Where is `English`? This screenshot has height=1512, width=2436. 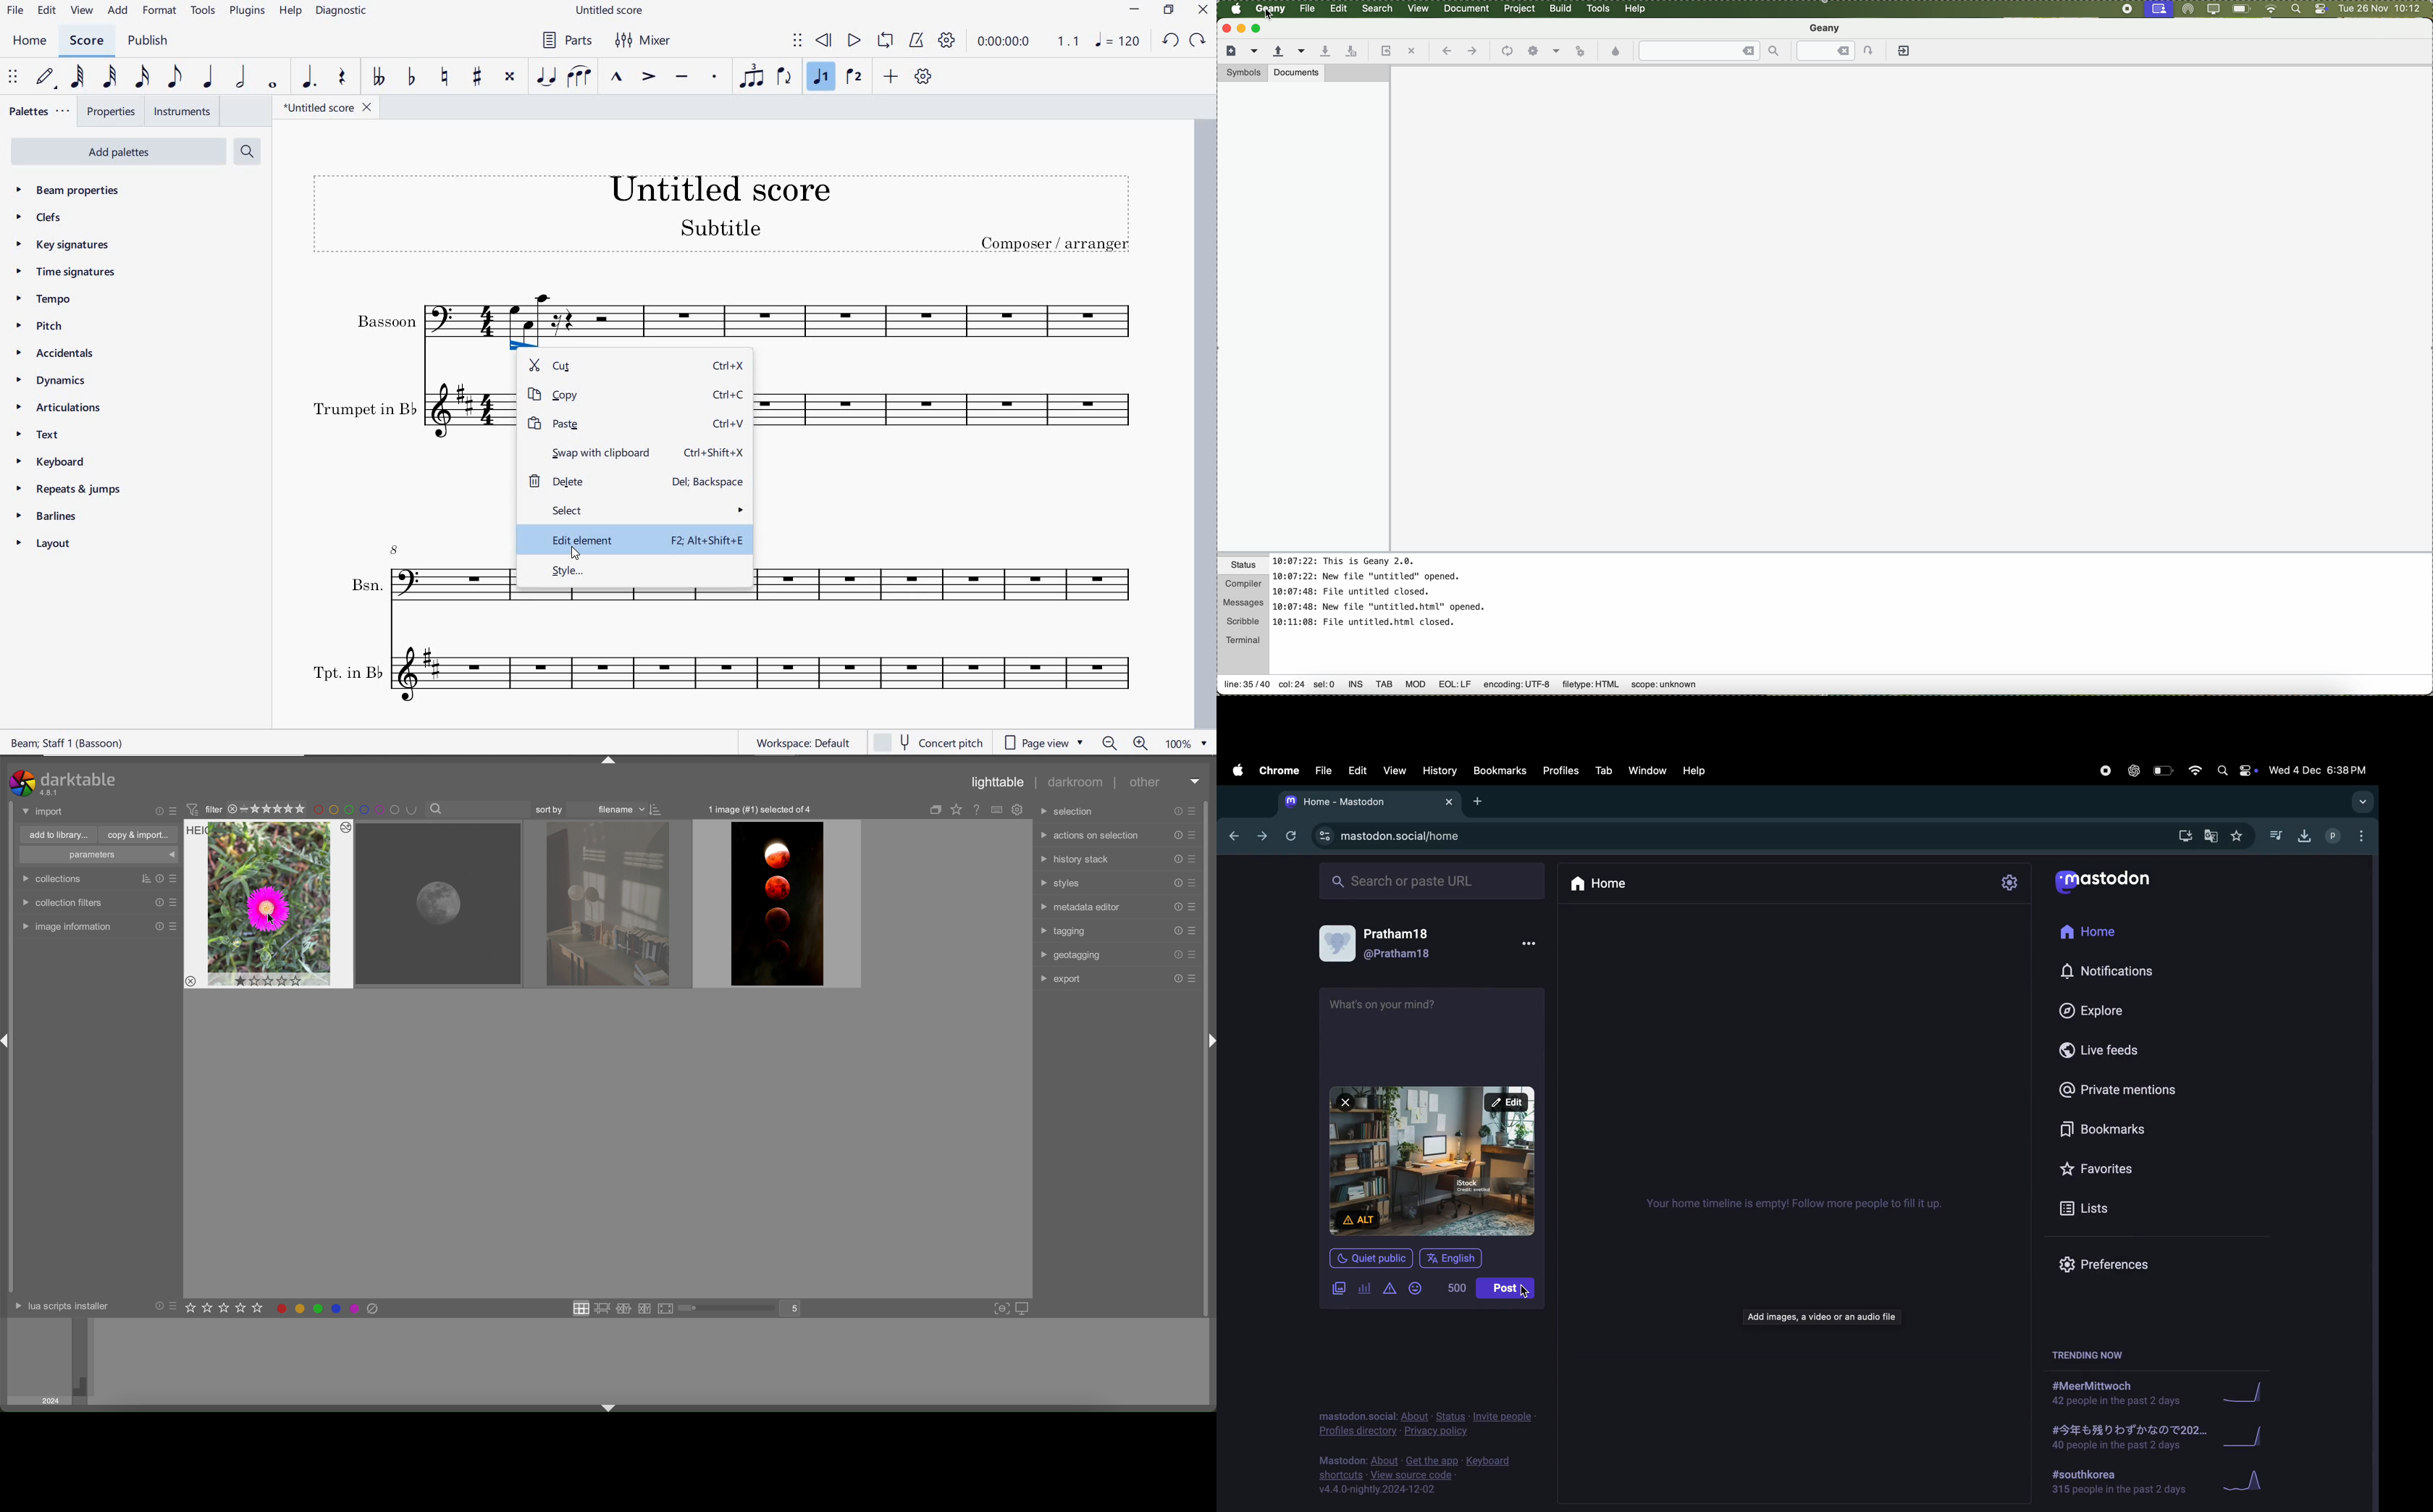 English is located at coordinates (1454, 1257).